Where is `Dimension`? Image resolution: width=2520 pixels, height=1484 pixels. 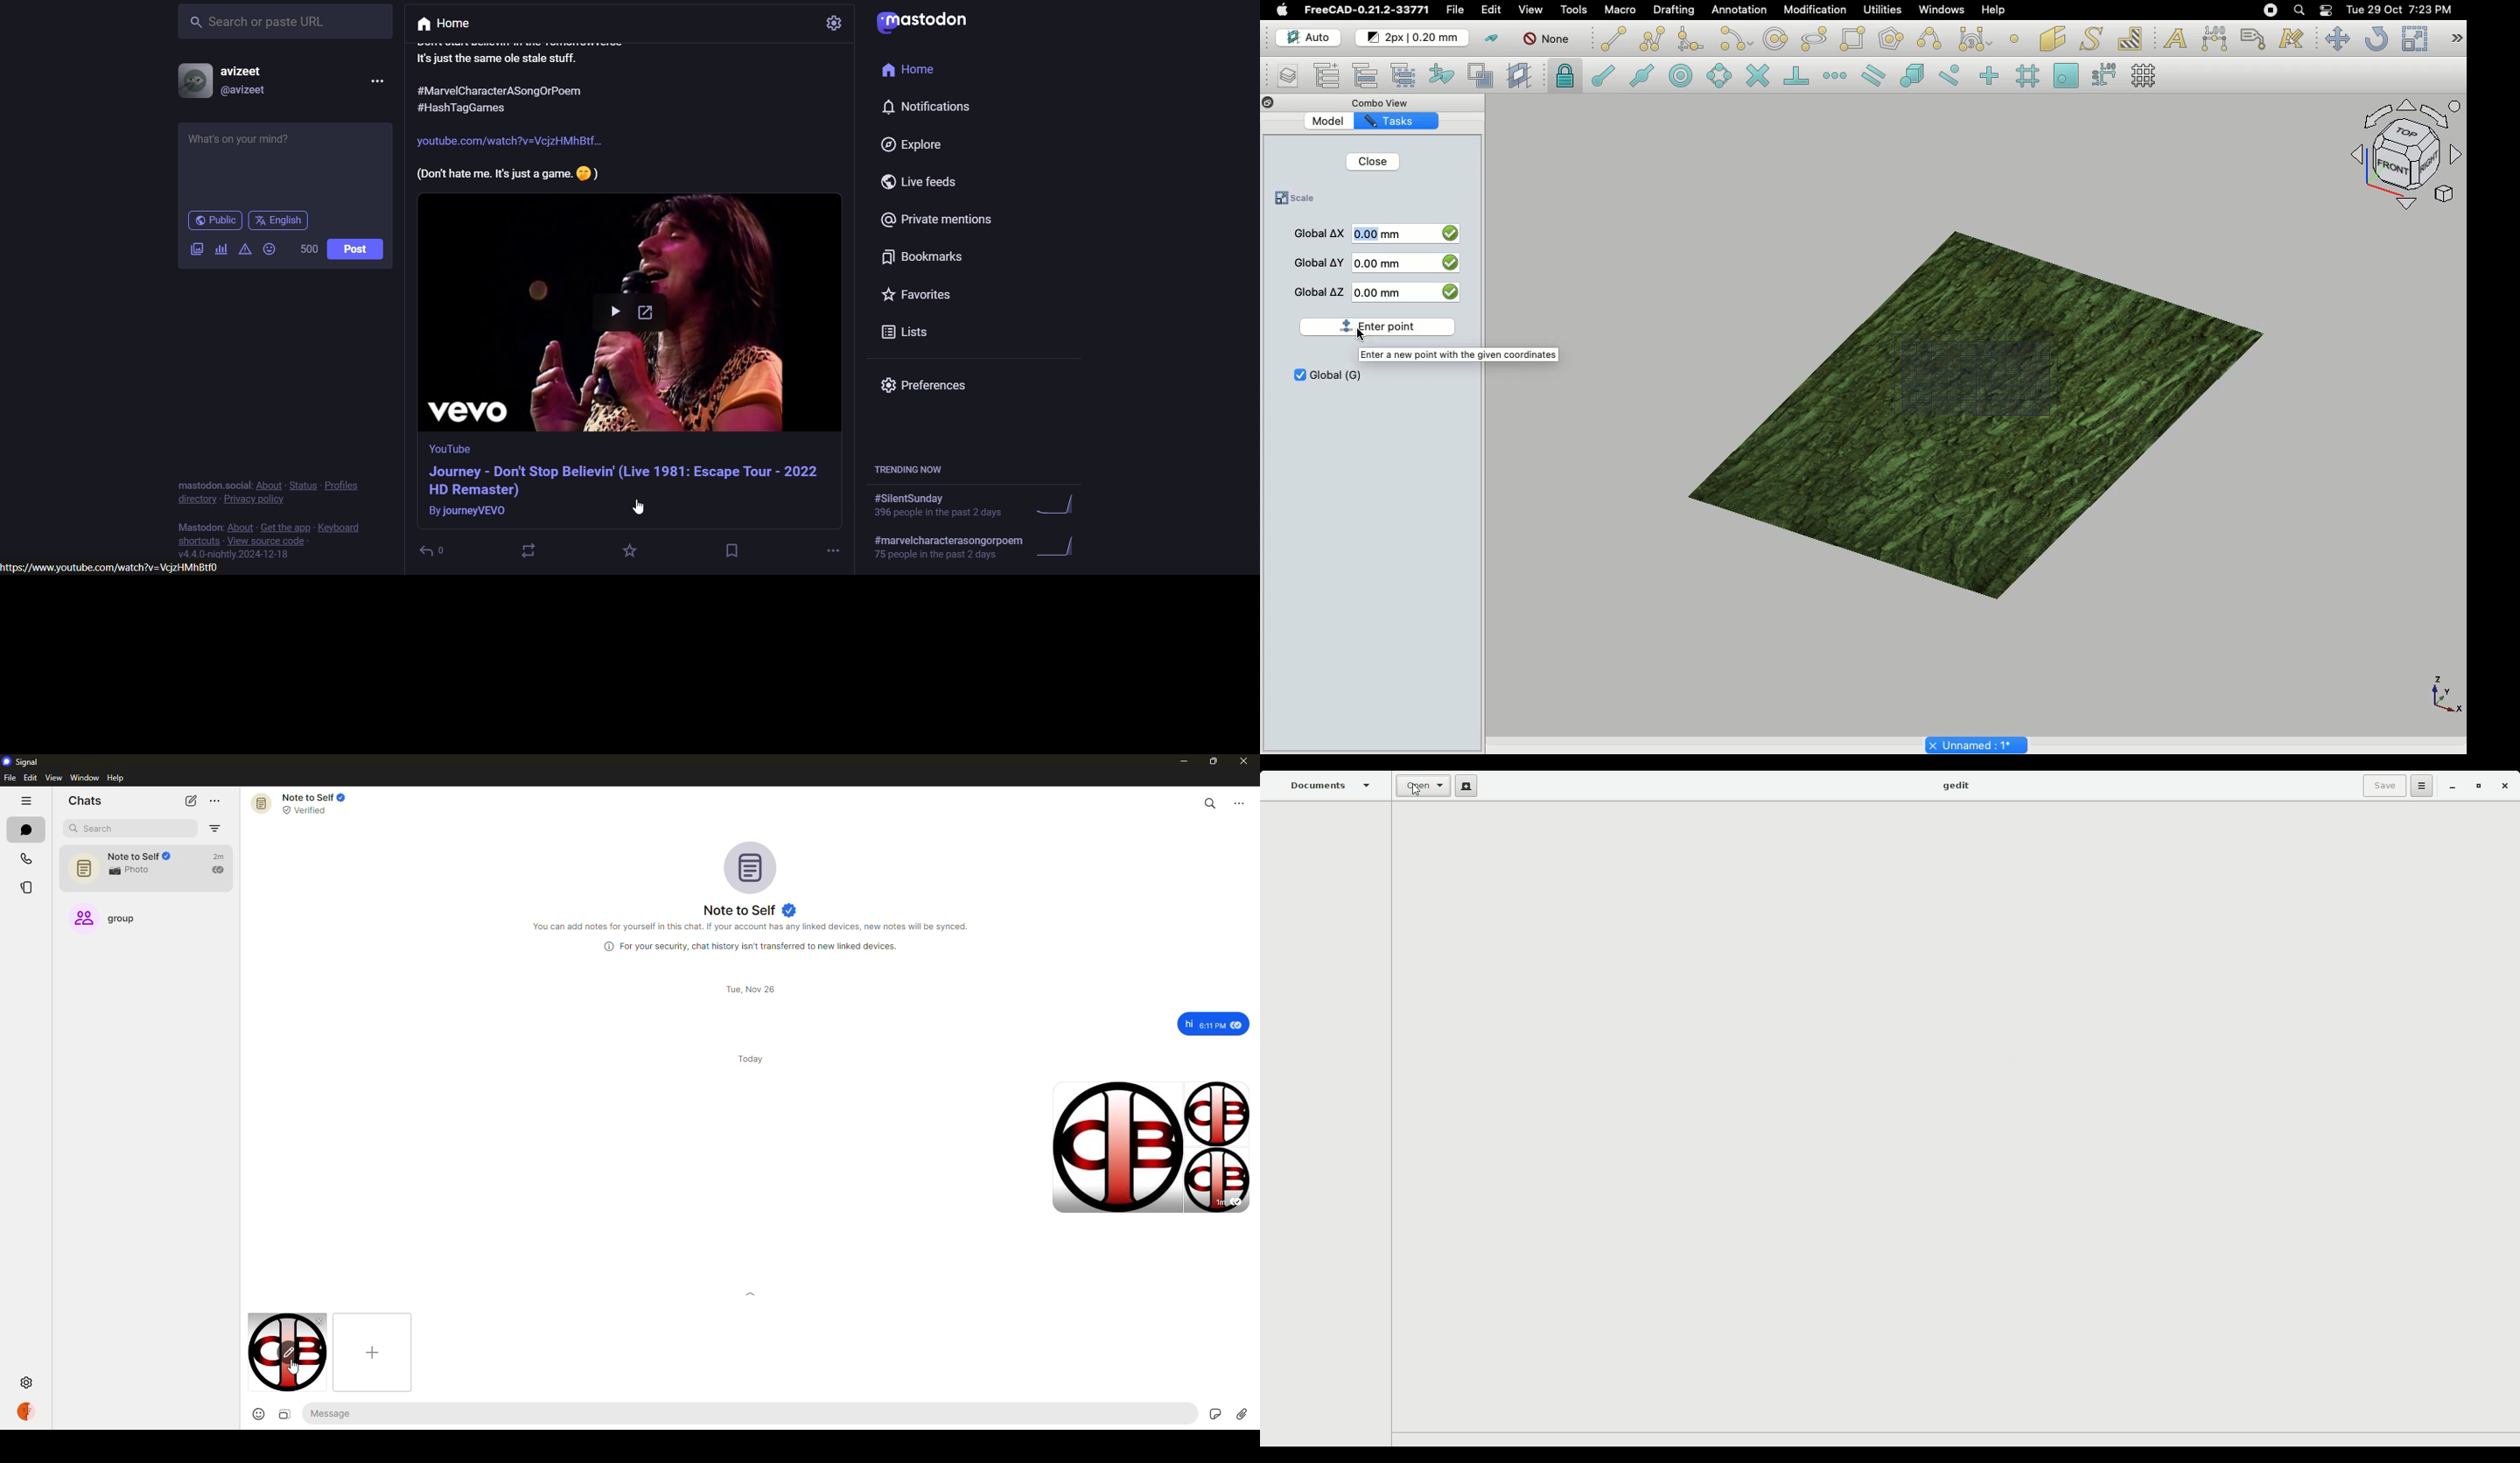
Dimension is located at coordinates (2213, 38).